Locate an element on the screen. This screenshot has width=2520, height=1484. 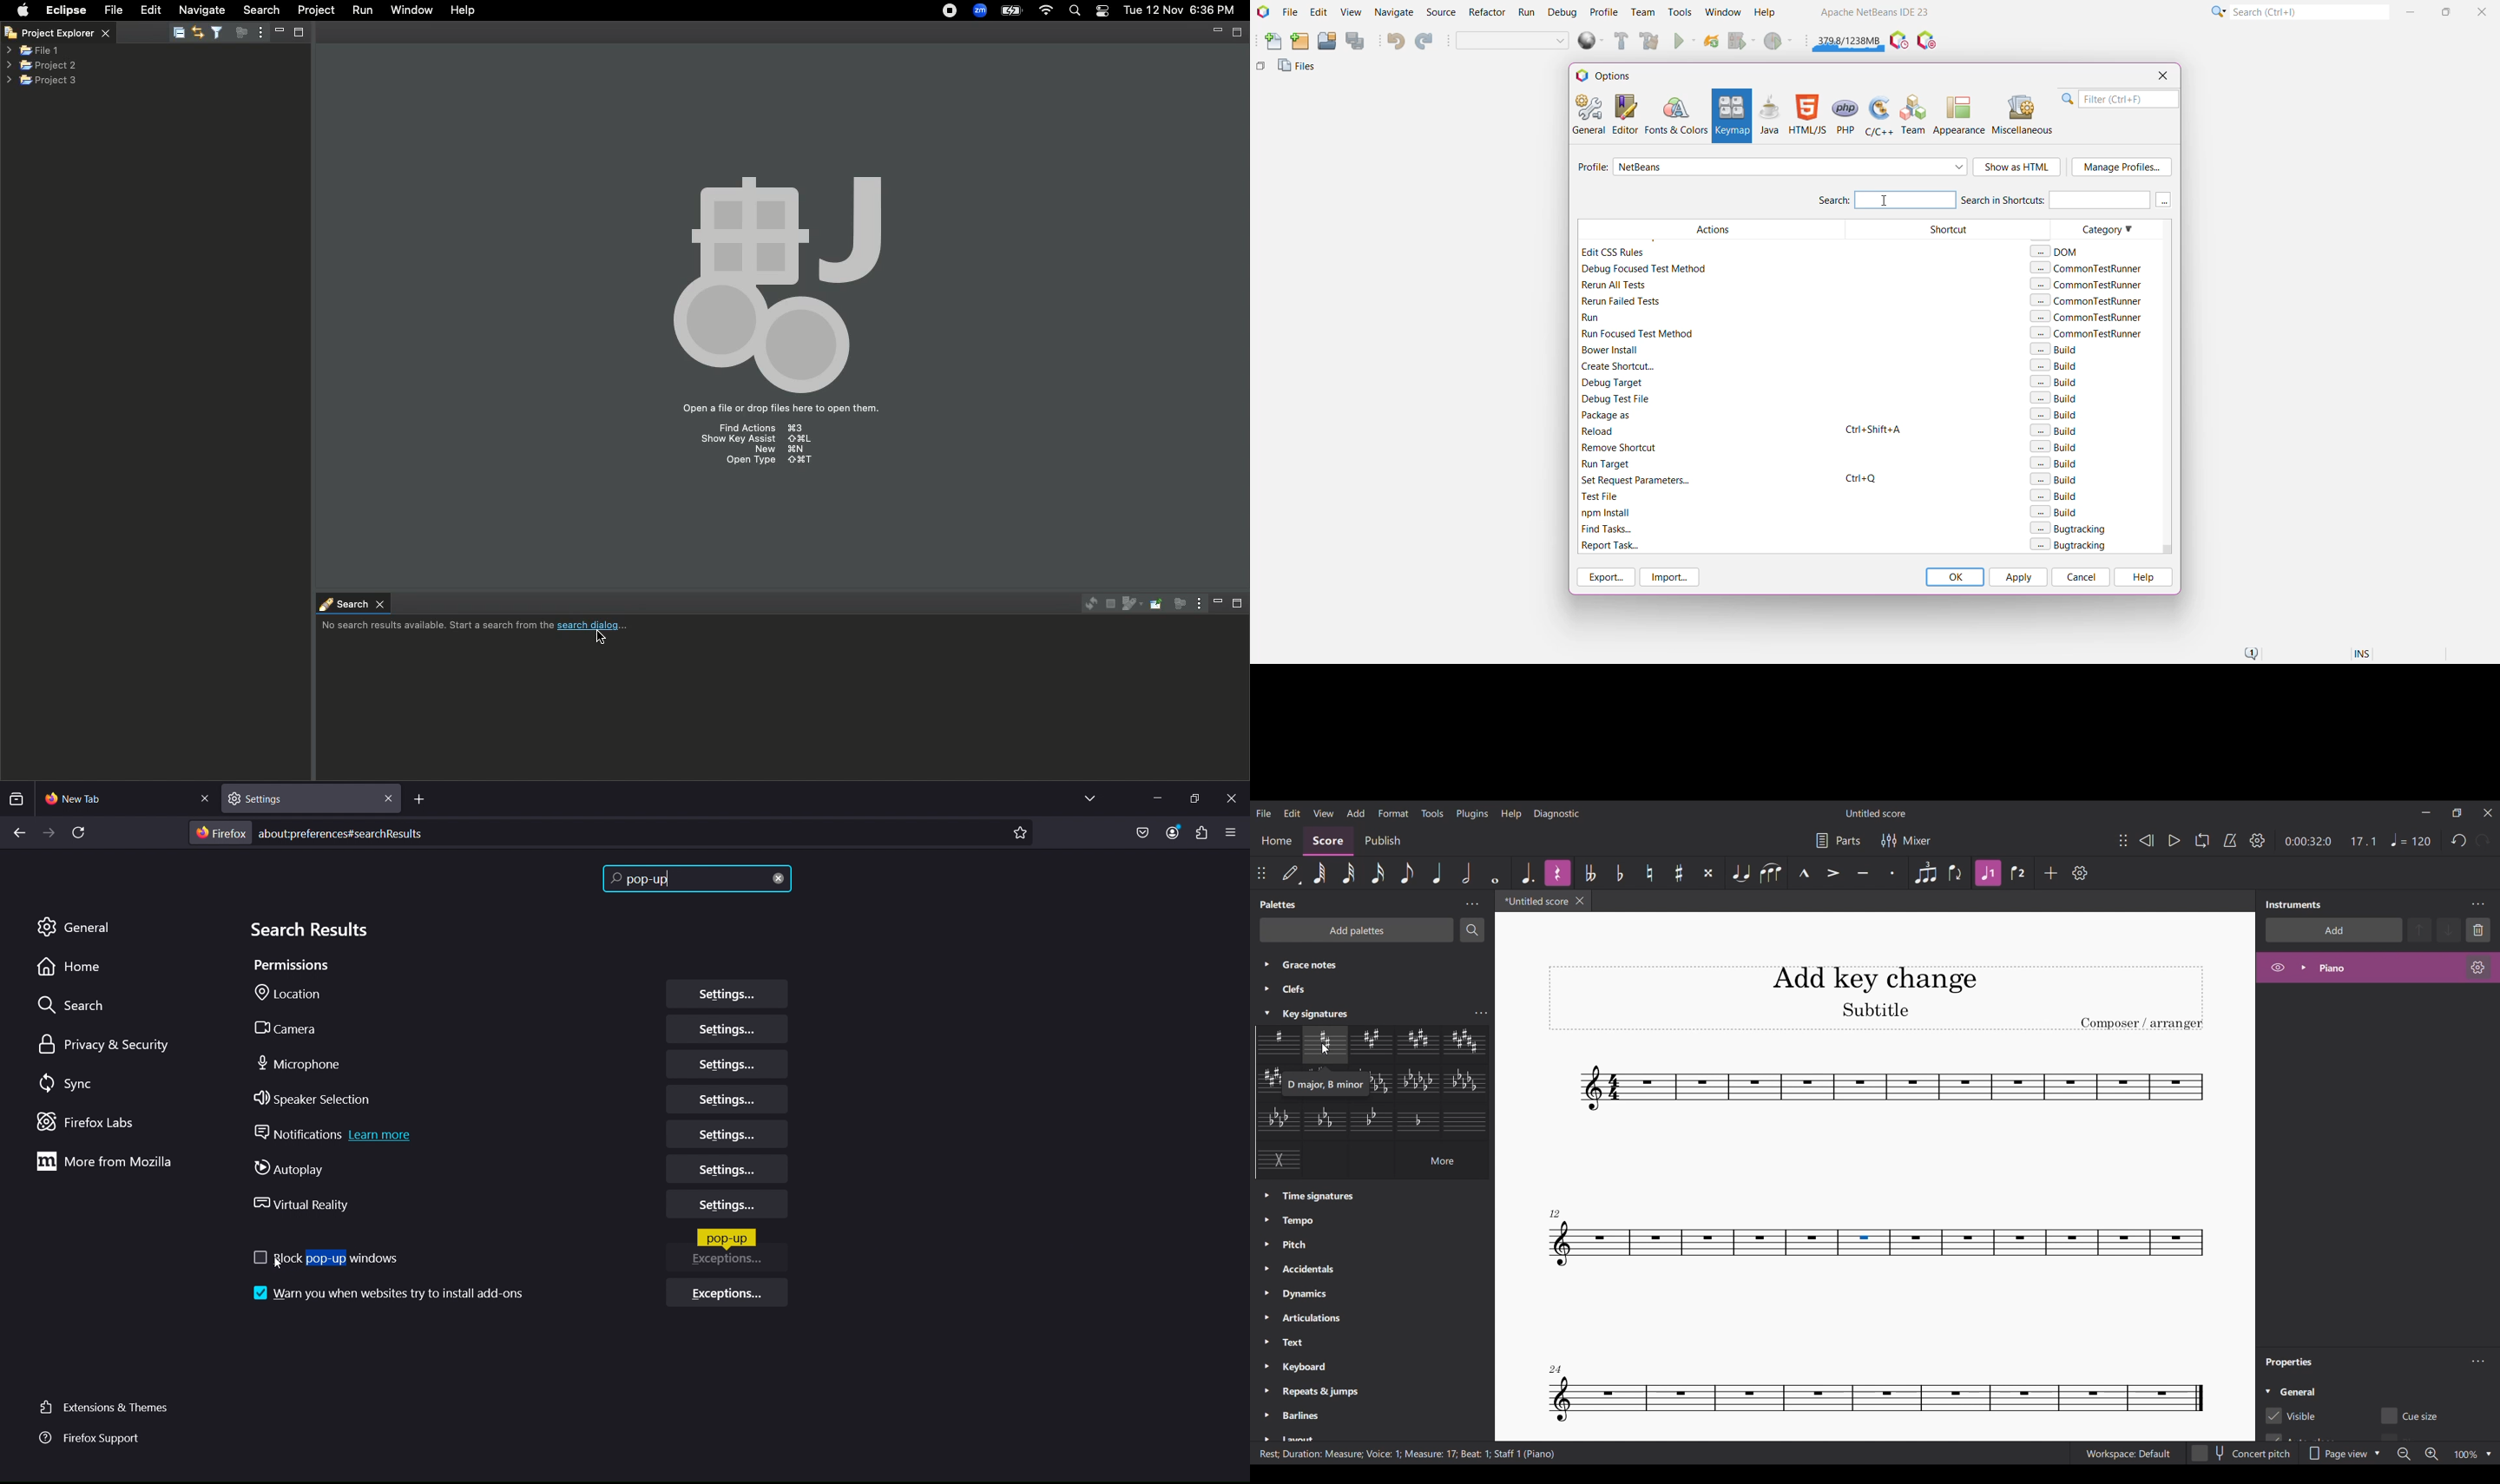
Help menu is located at coordinates (1511, 813).